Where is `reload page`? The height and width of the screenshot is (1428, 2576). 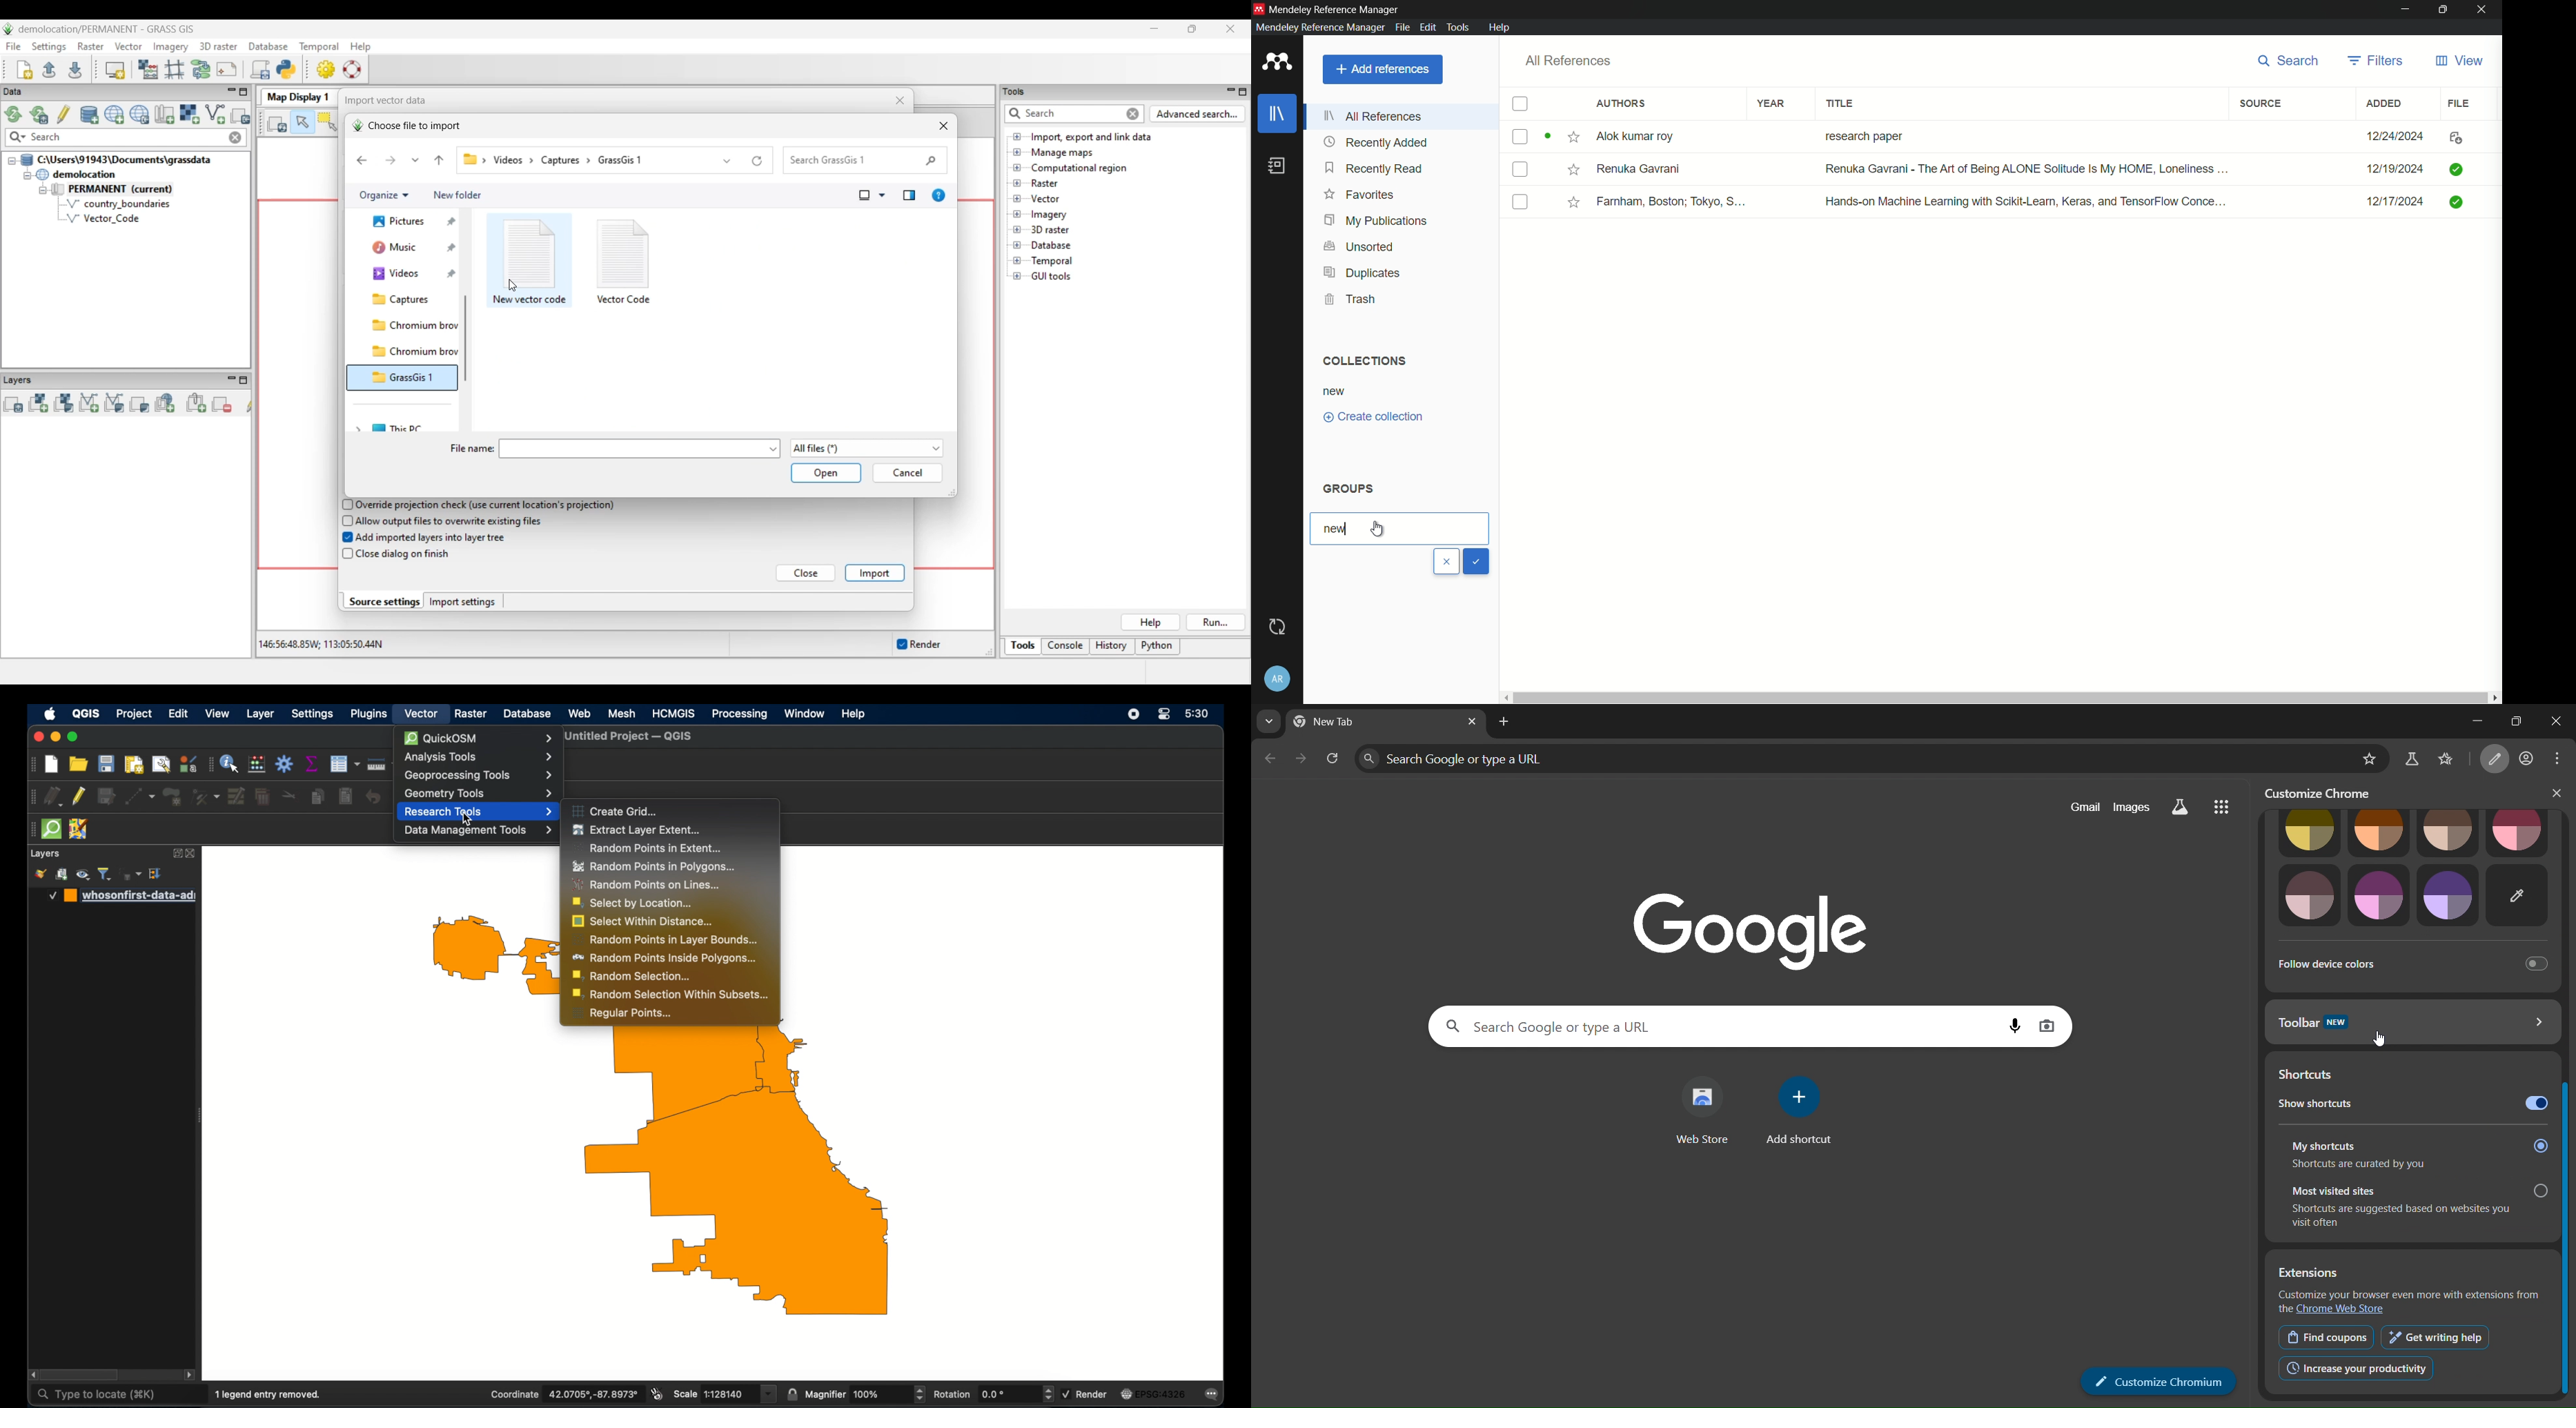
reload page is located at coordinates (1334, 761).